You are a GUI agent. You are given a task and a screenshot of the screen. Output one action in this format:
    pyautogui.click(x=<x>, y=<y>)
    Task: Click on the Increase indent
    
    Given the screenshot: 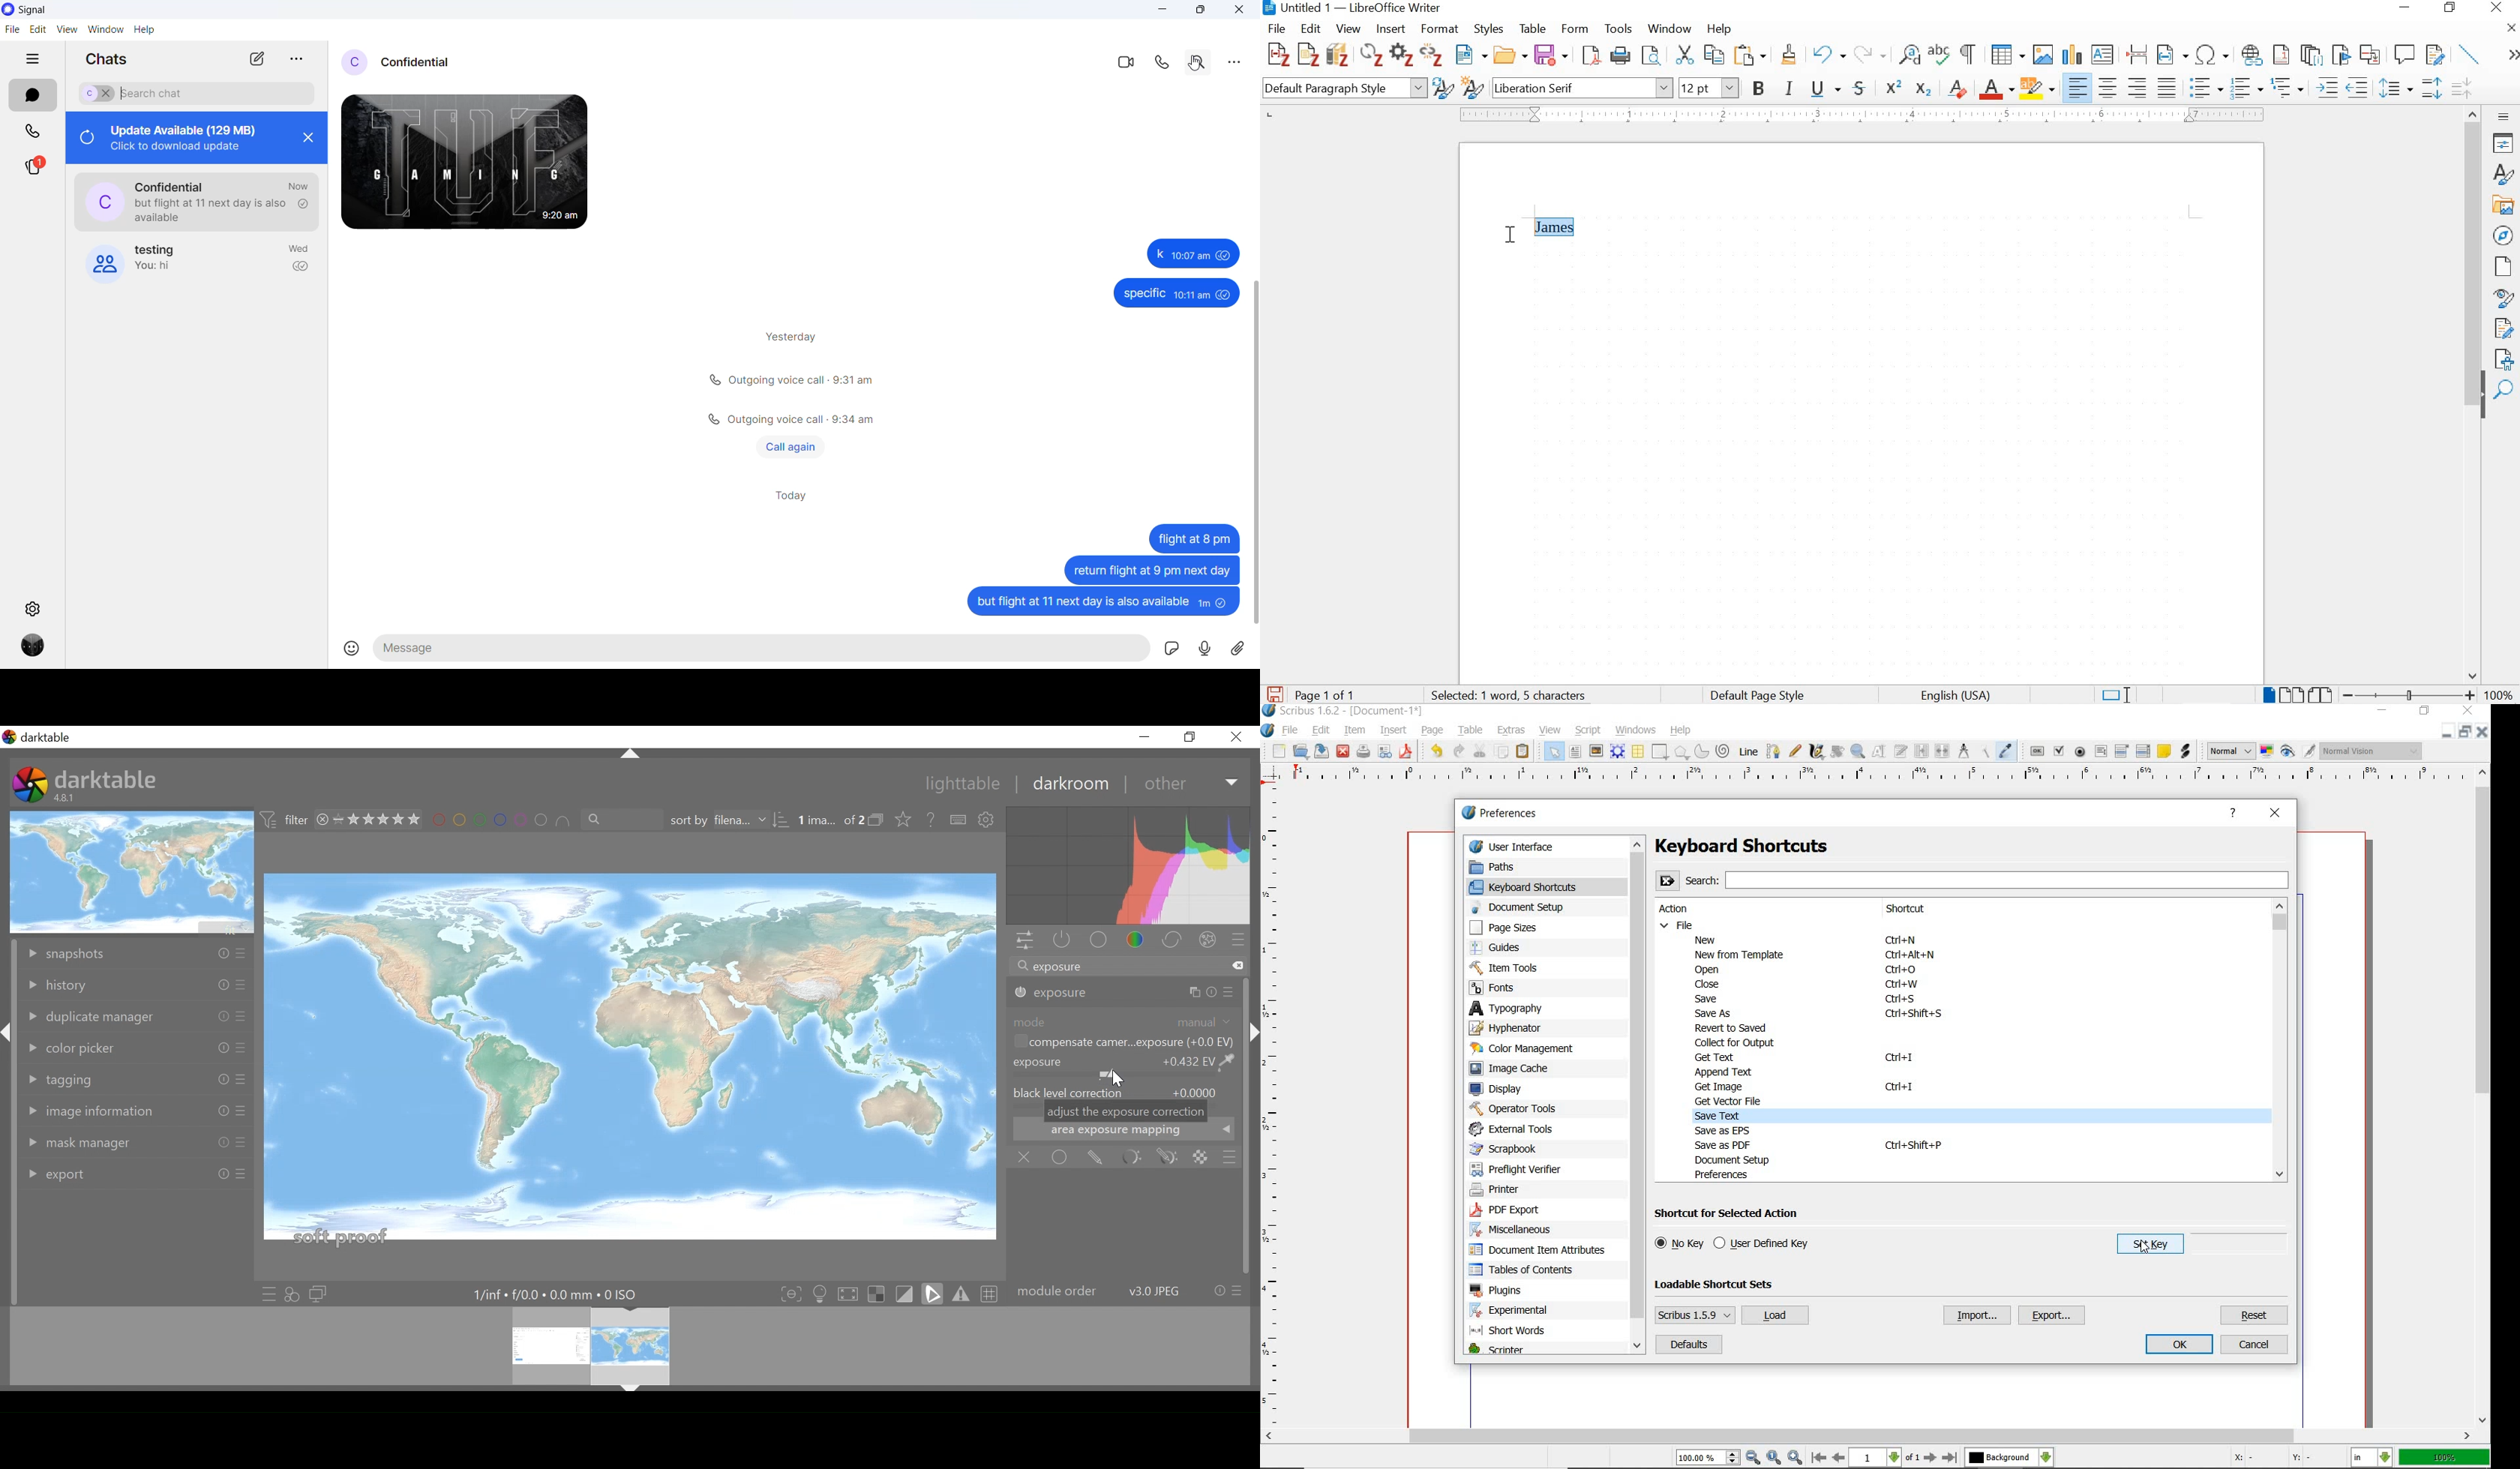 What is the action you would take?
    pyautogui.click(x=2326, y=87)
    